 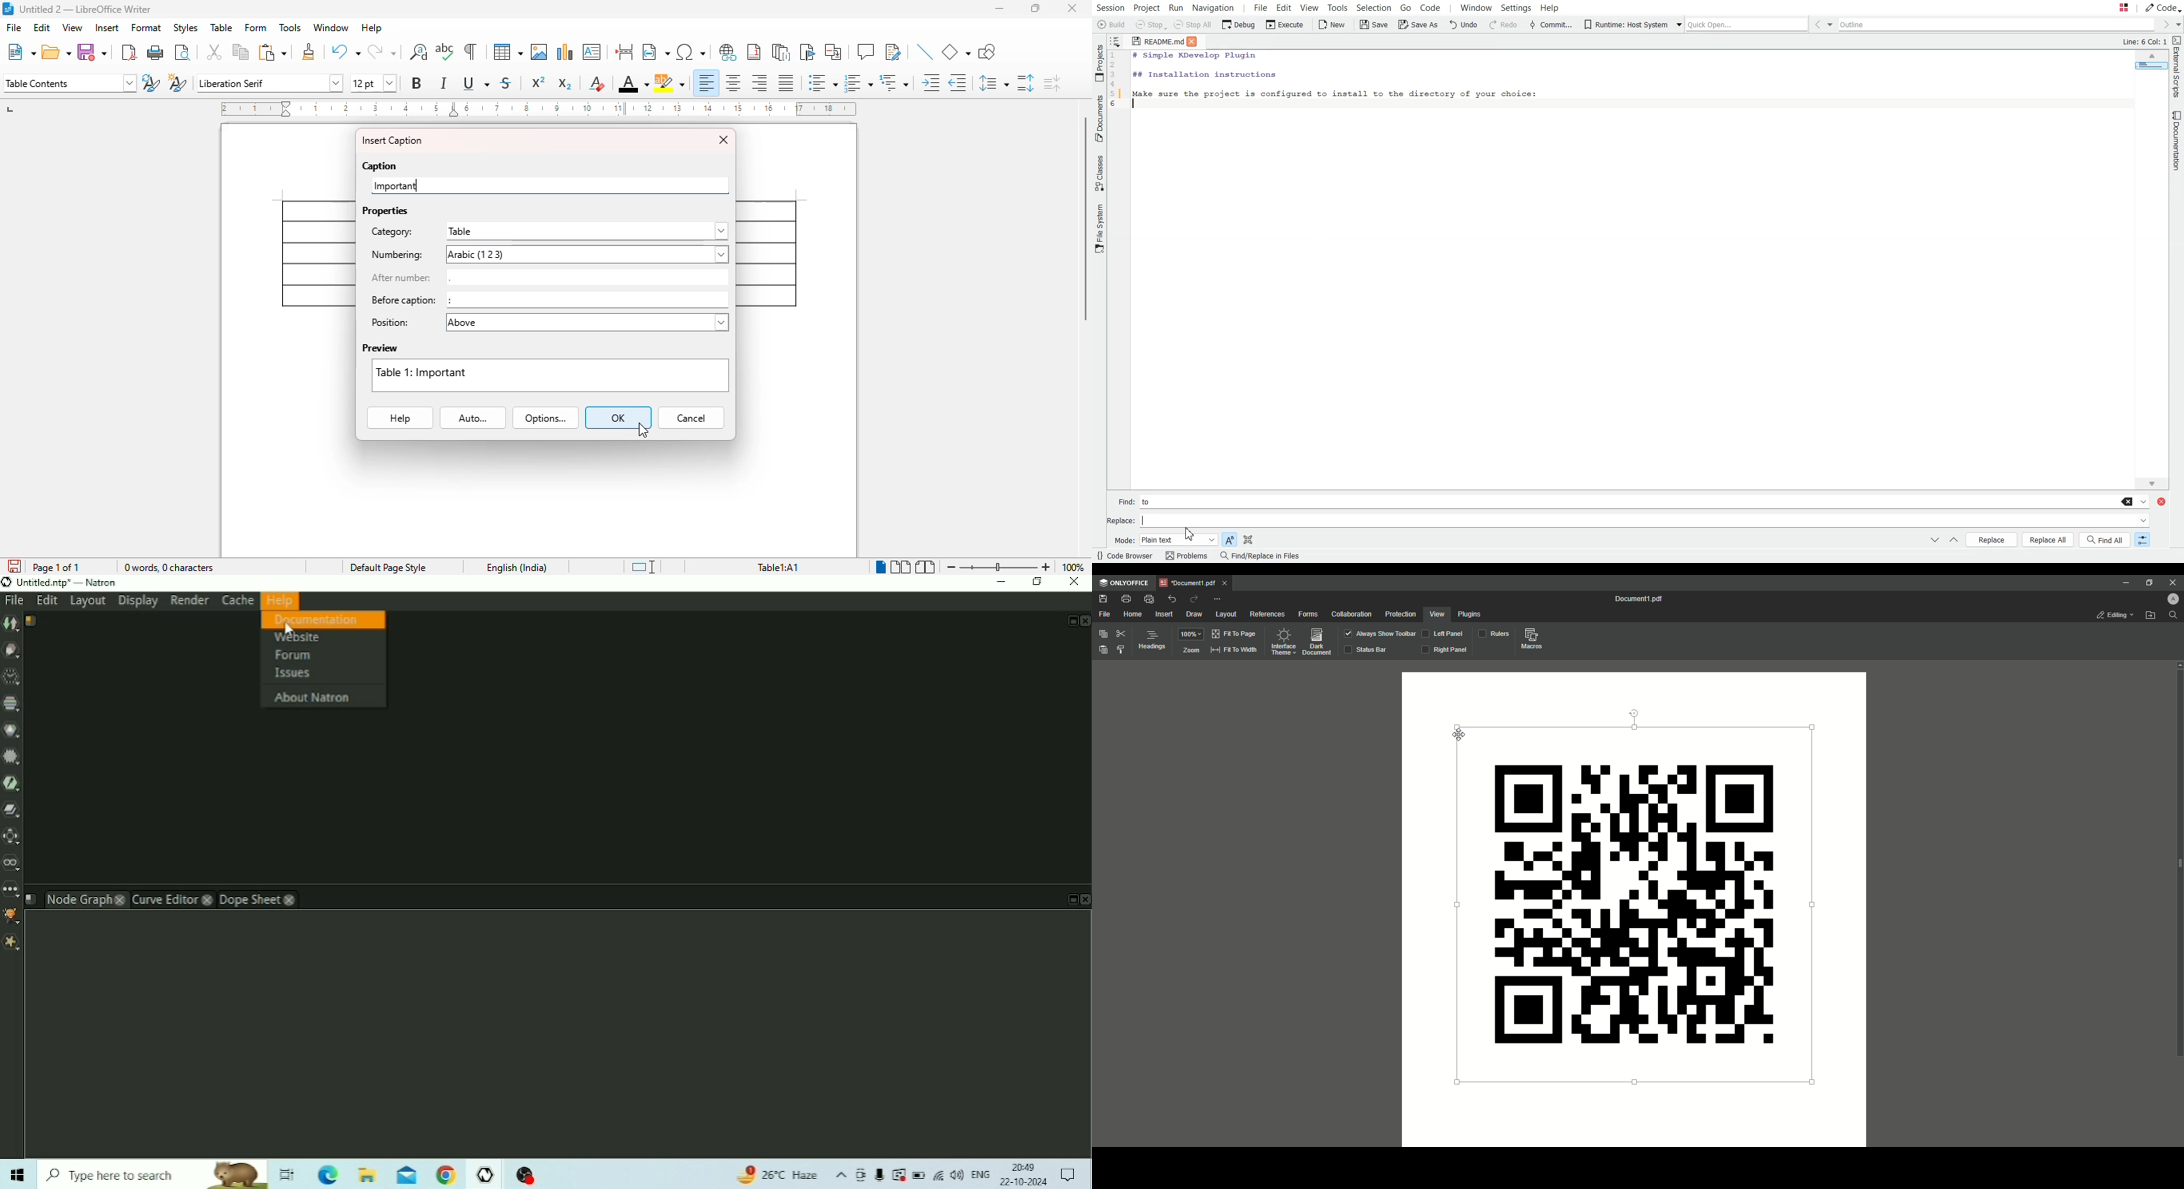 I want to click on table1: A1, so click(x=778, y=568).